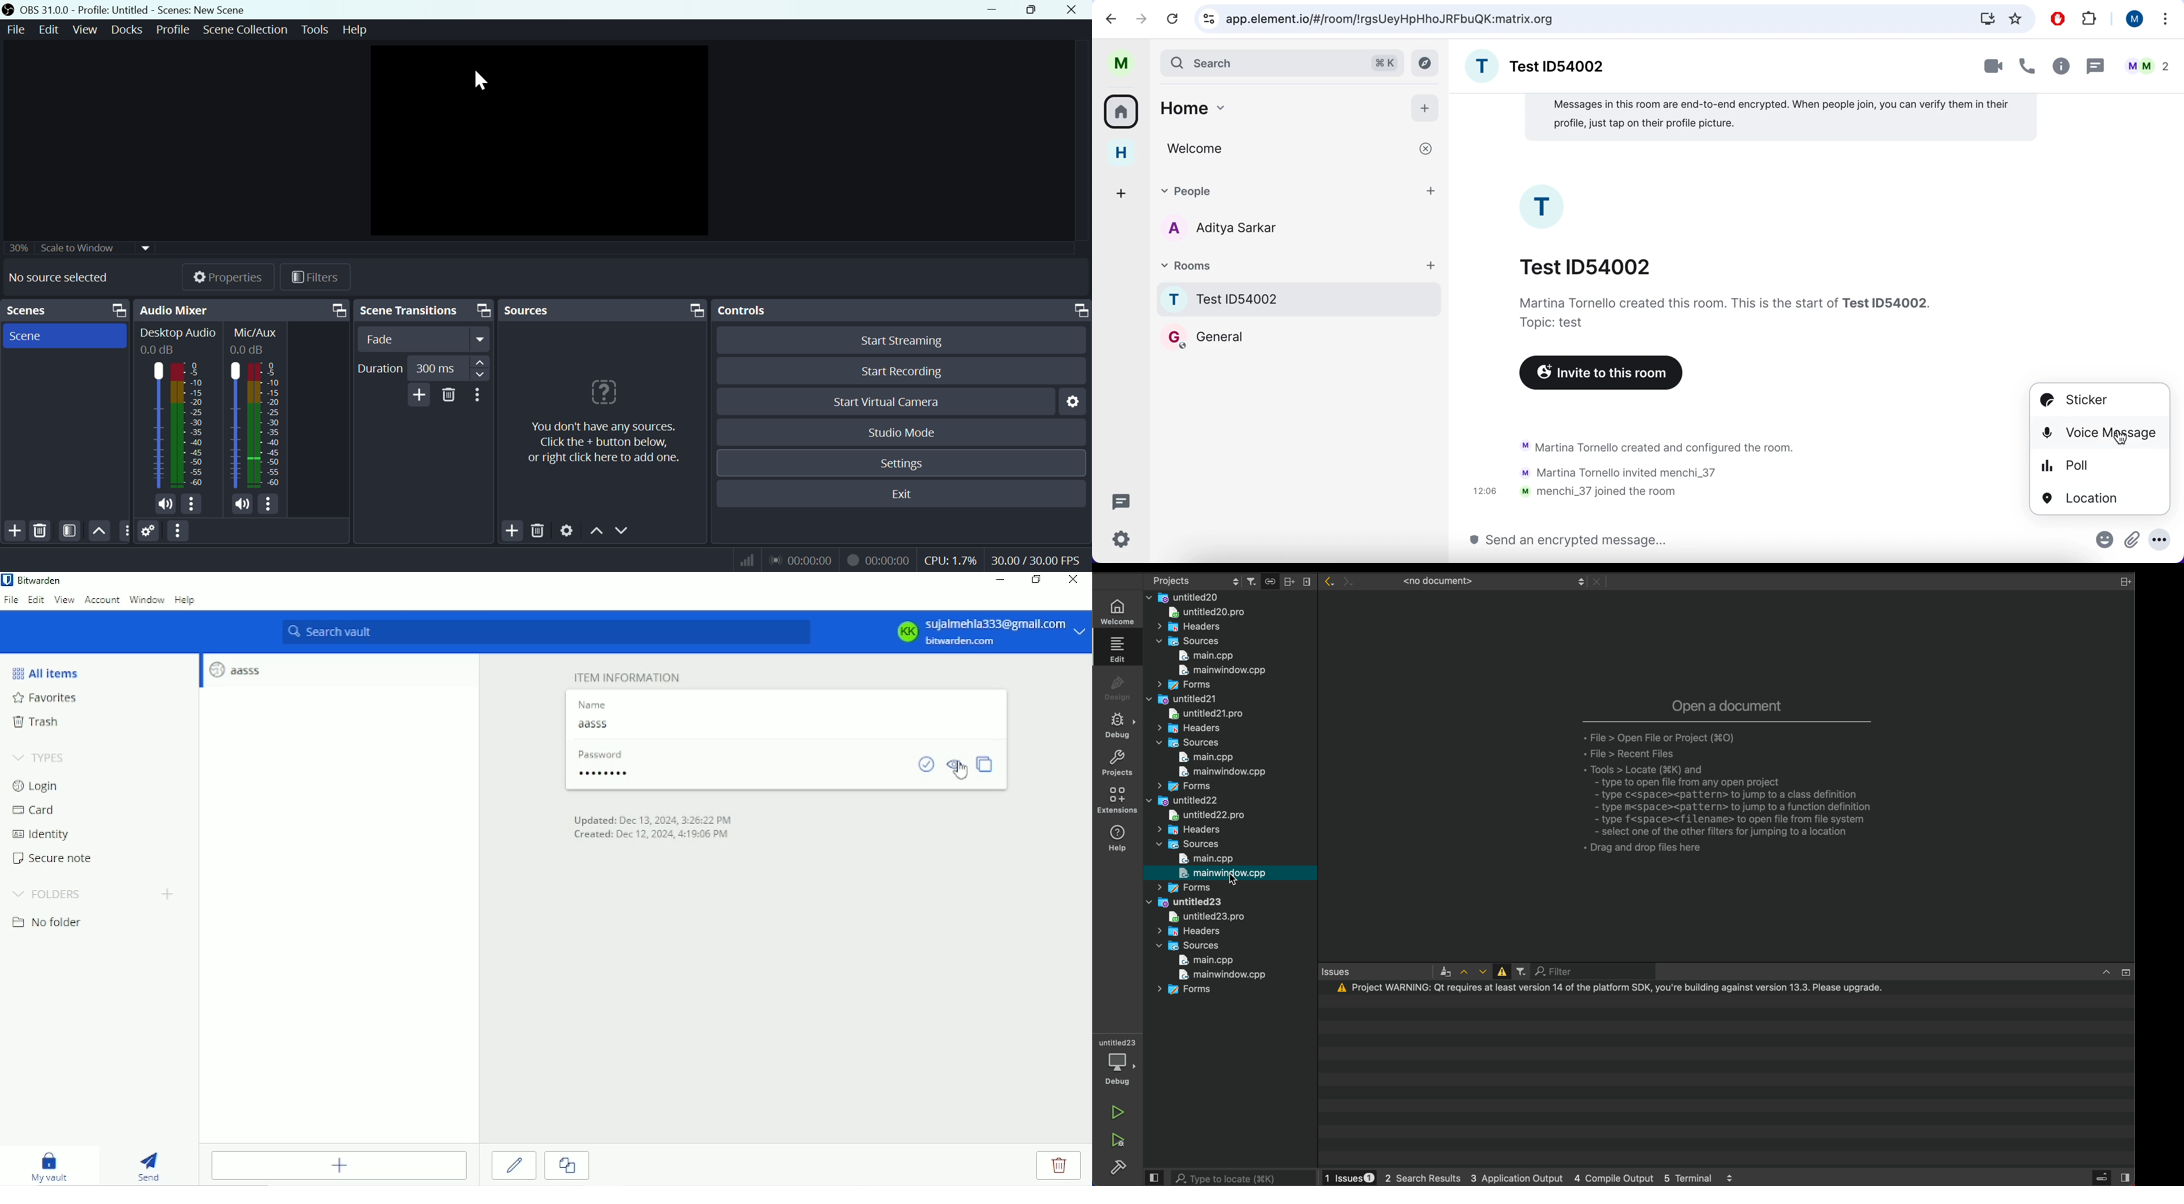  Describe the element at coordinates (620, 530) in the screenshot. I see `Down` at that location.